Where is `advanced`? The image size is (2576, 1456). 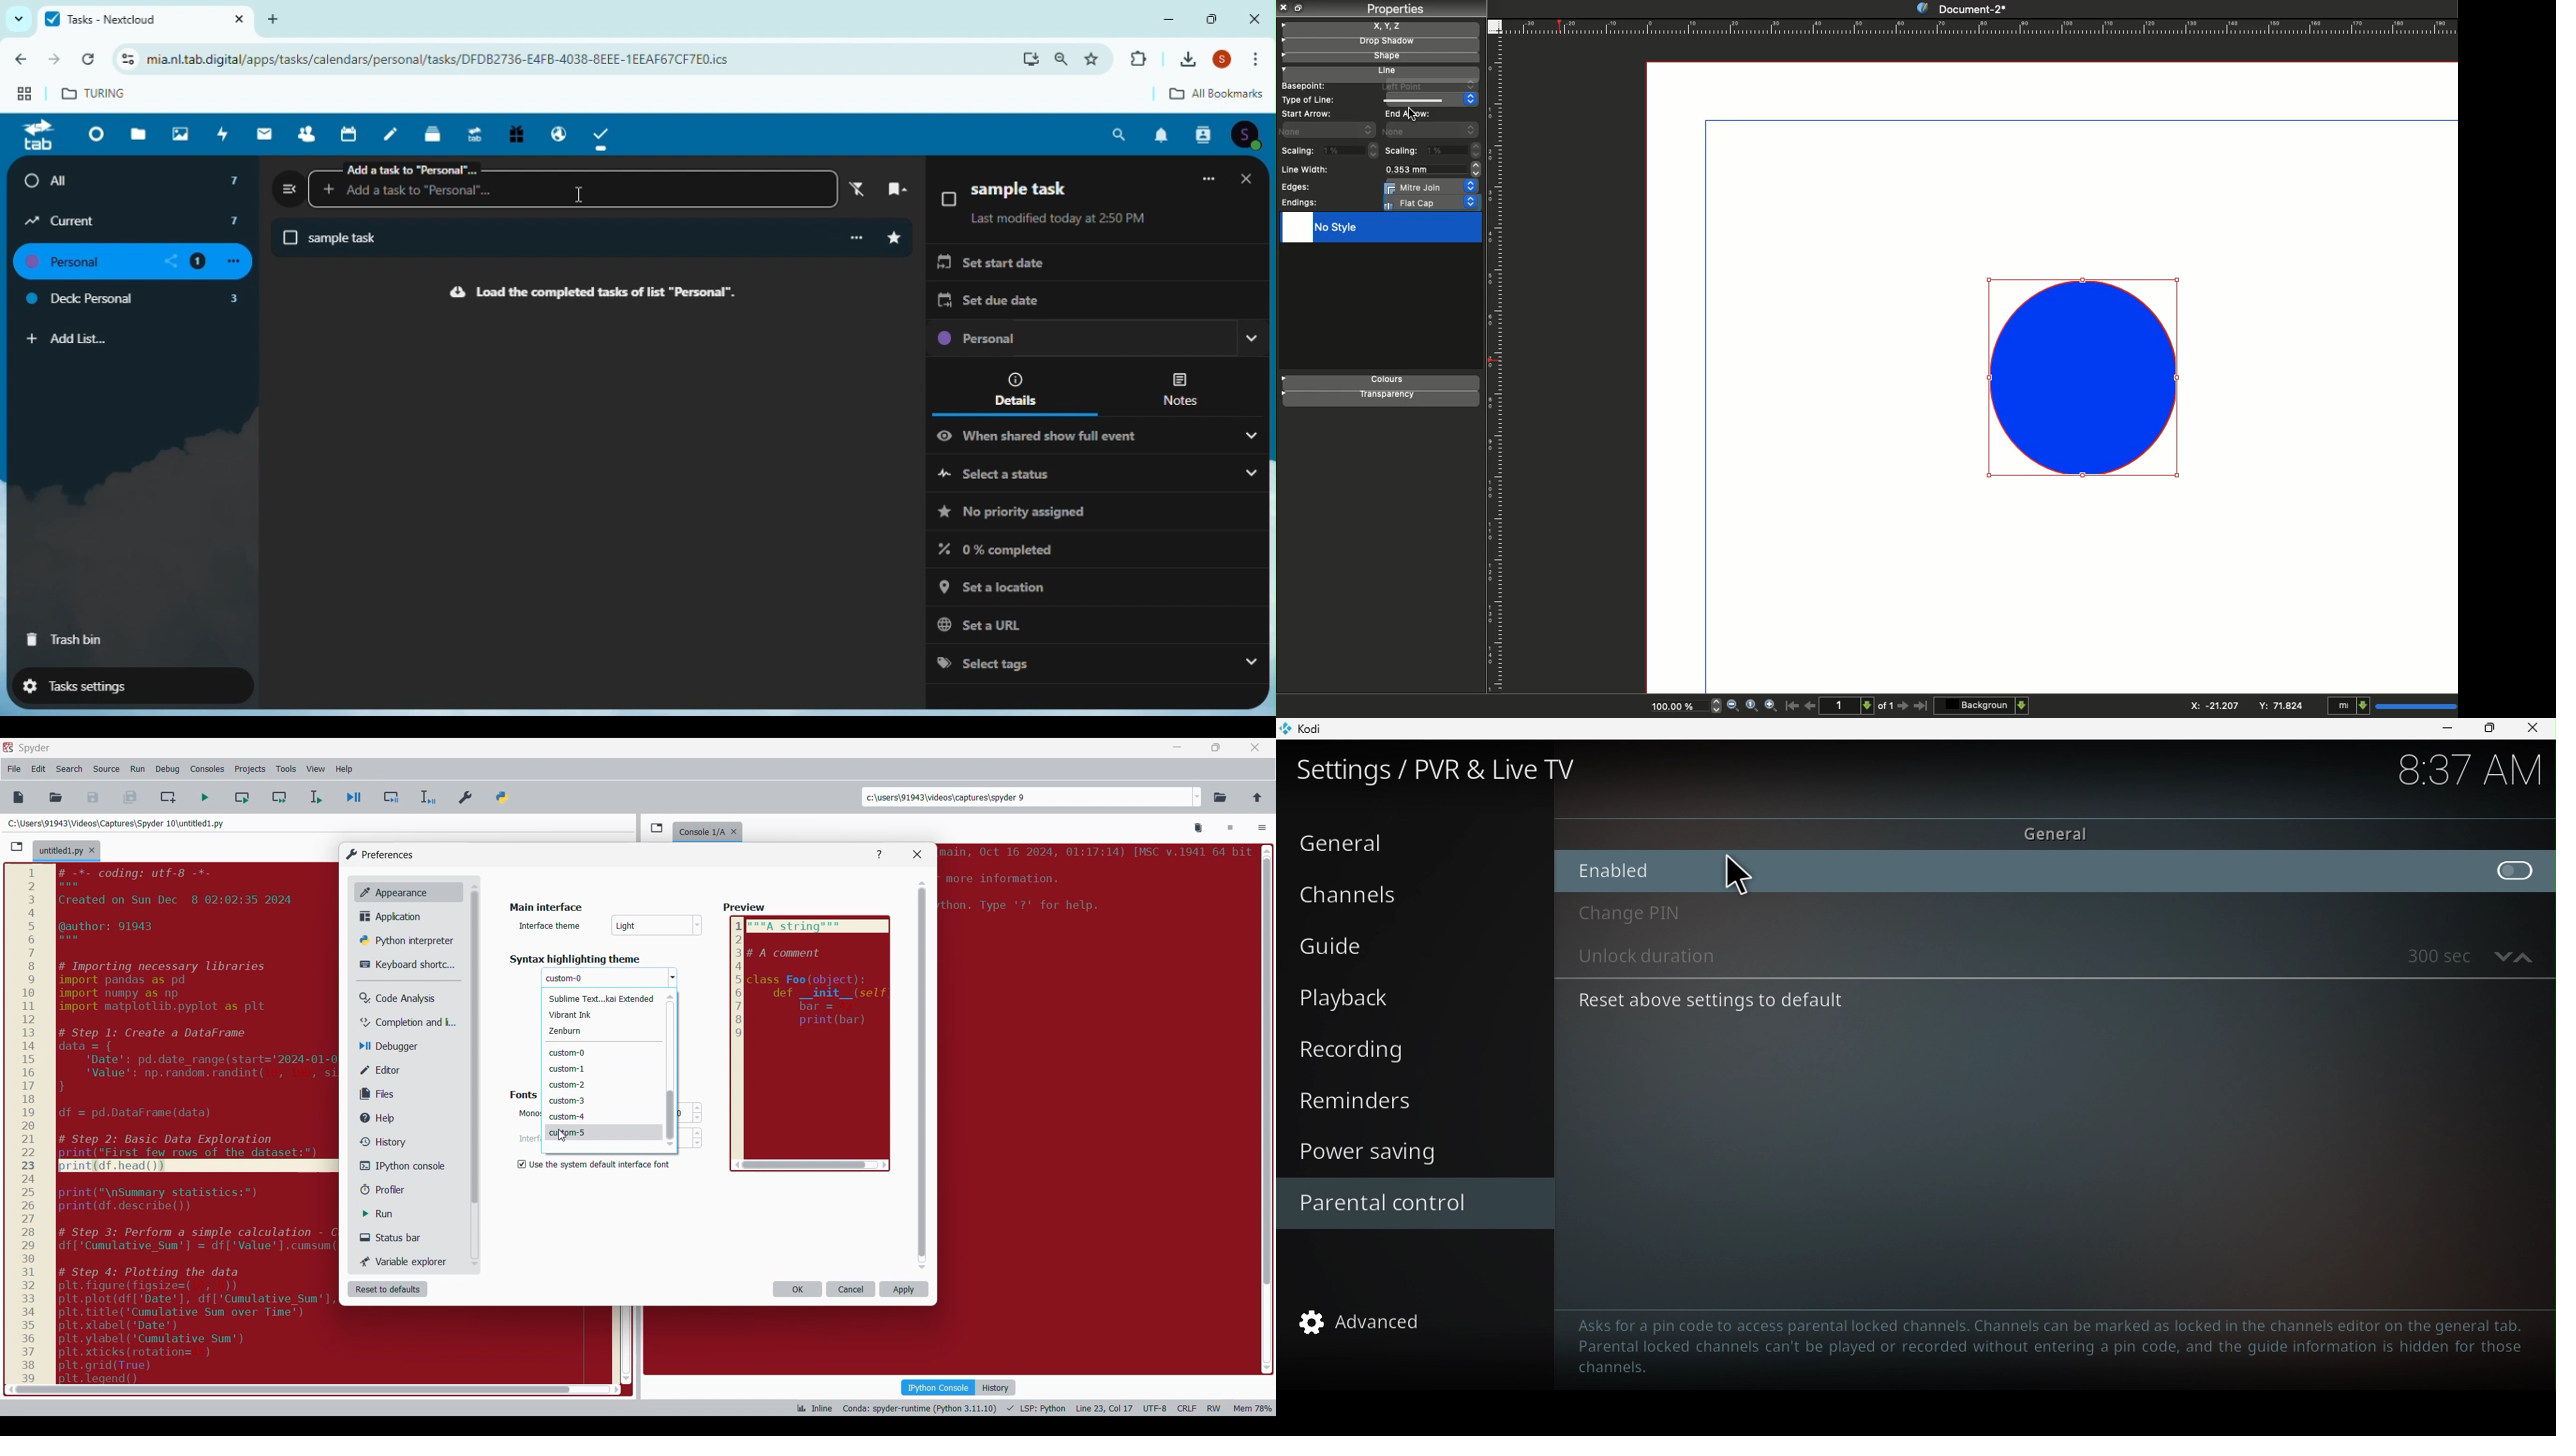 advanced is located at coordinates (1365, 1323).